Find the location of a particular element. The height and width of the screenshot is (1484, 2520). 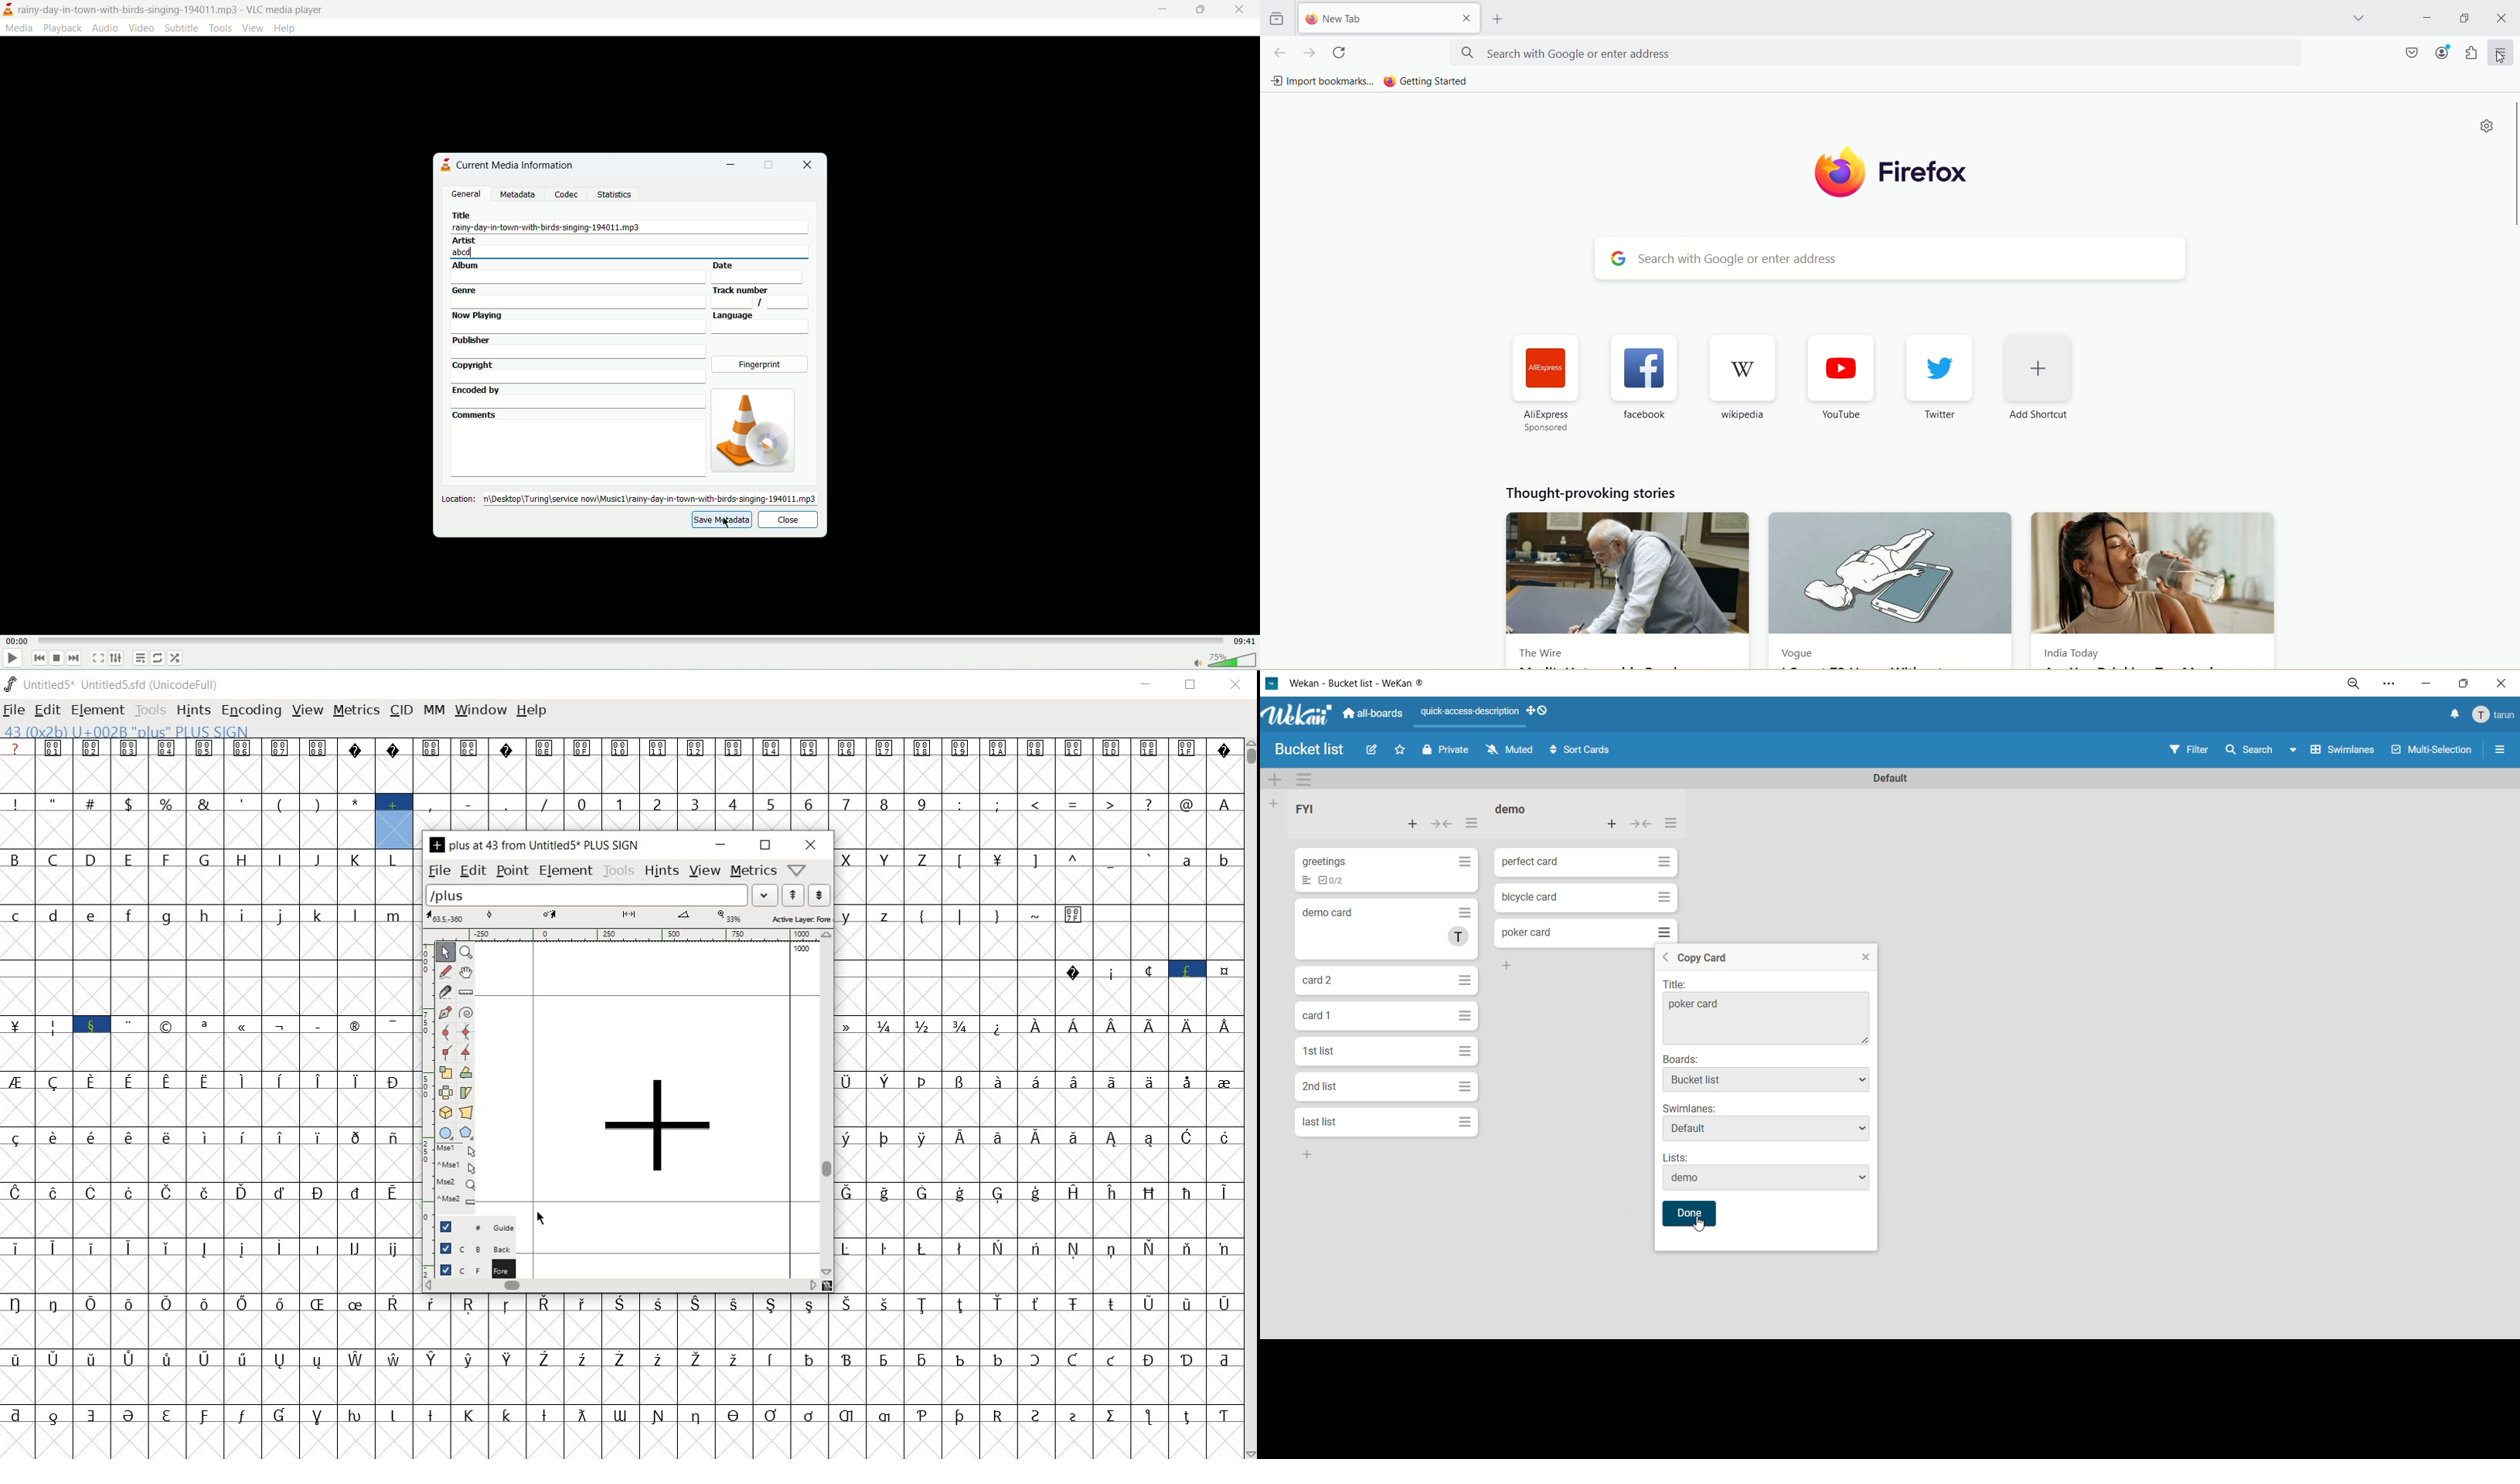

reload current page is located at coordinates (1341, 53).